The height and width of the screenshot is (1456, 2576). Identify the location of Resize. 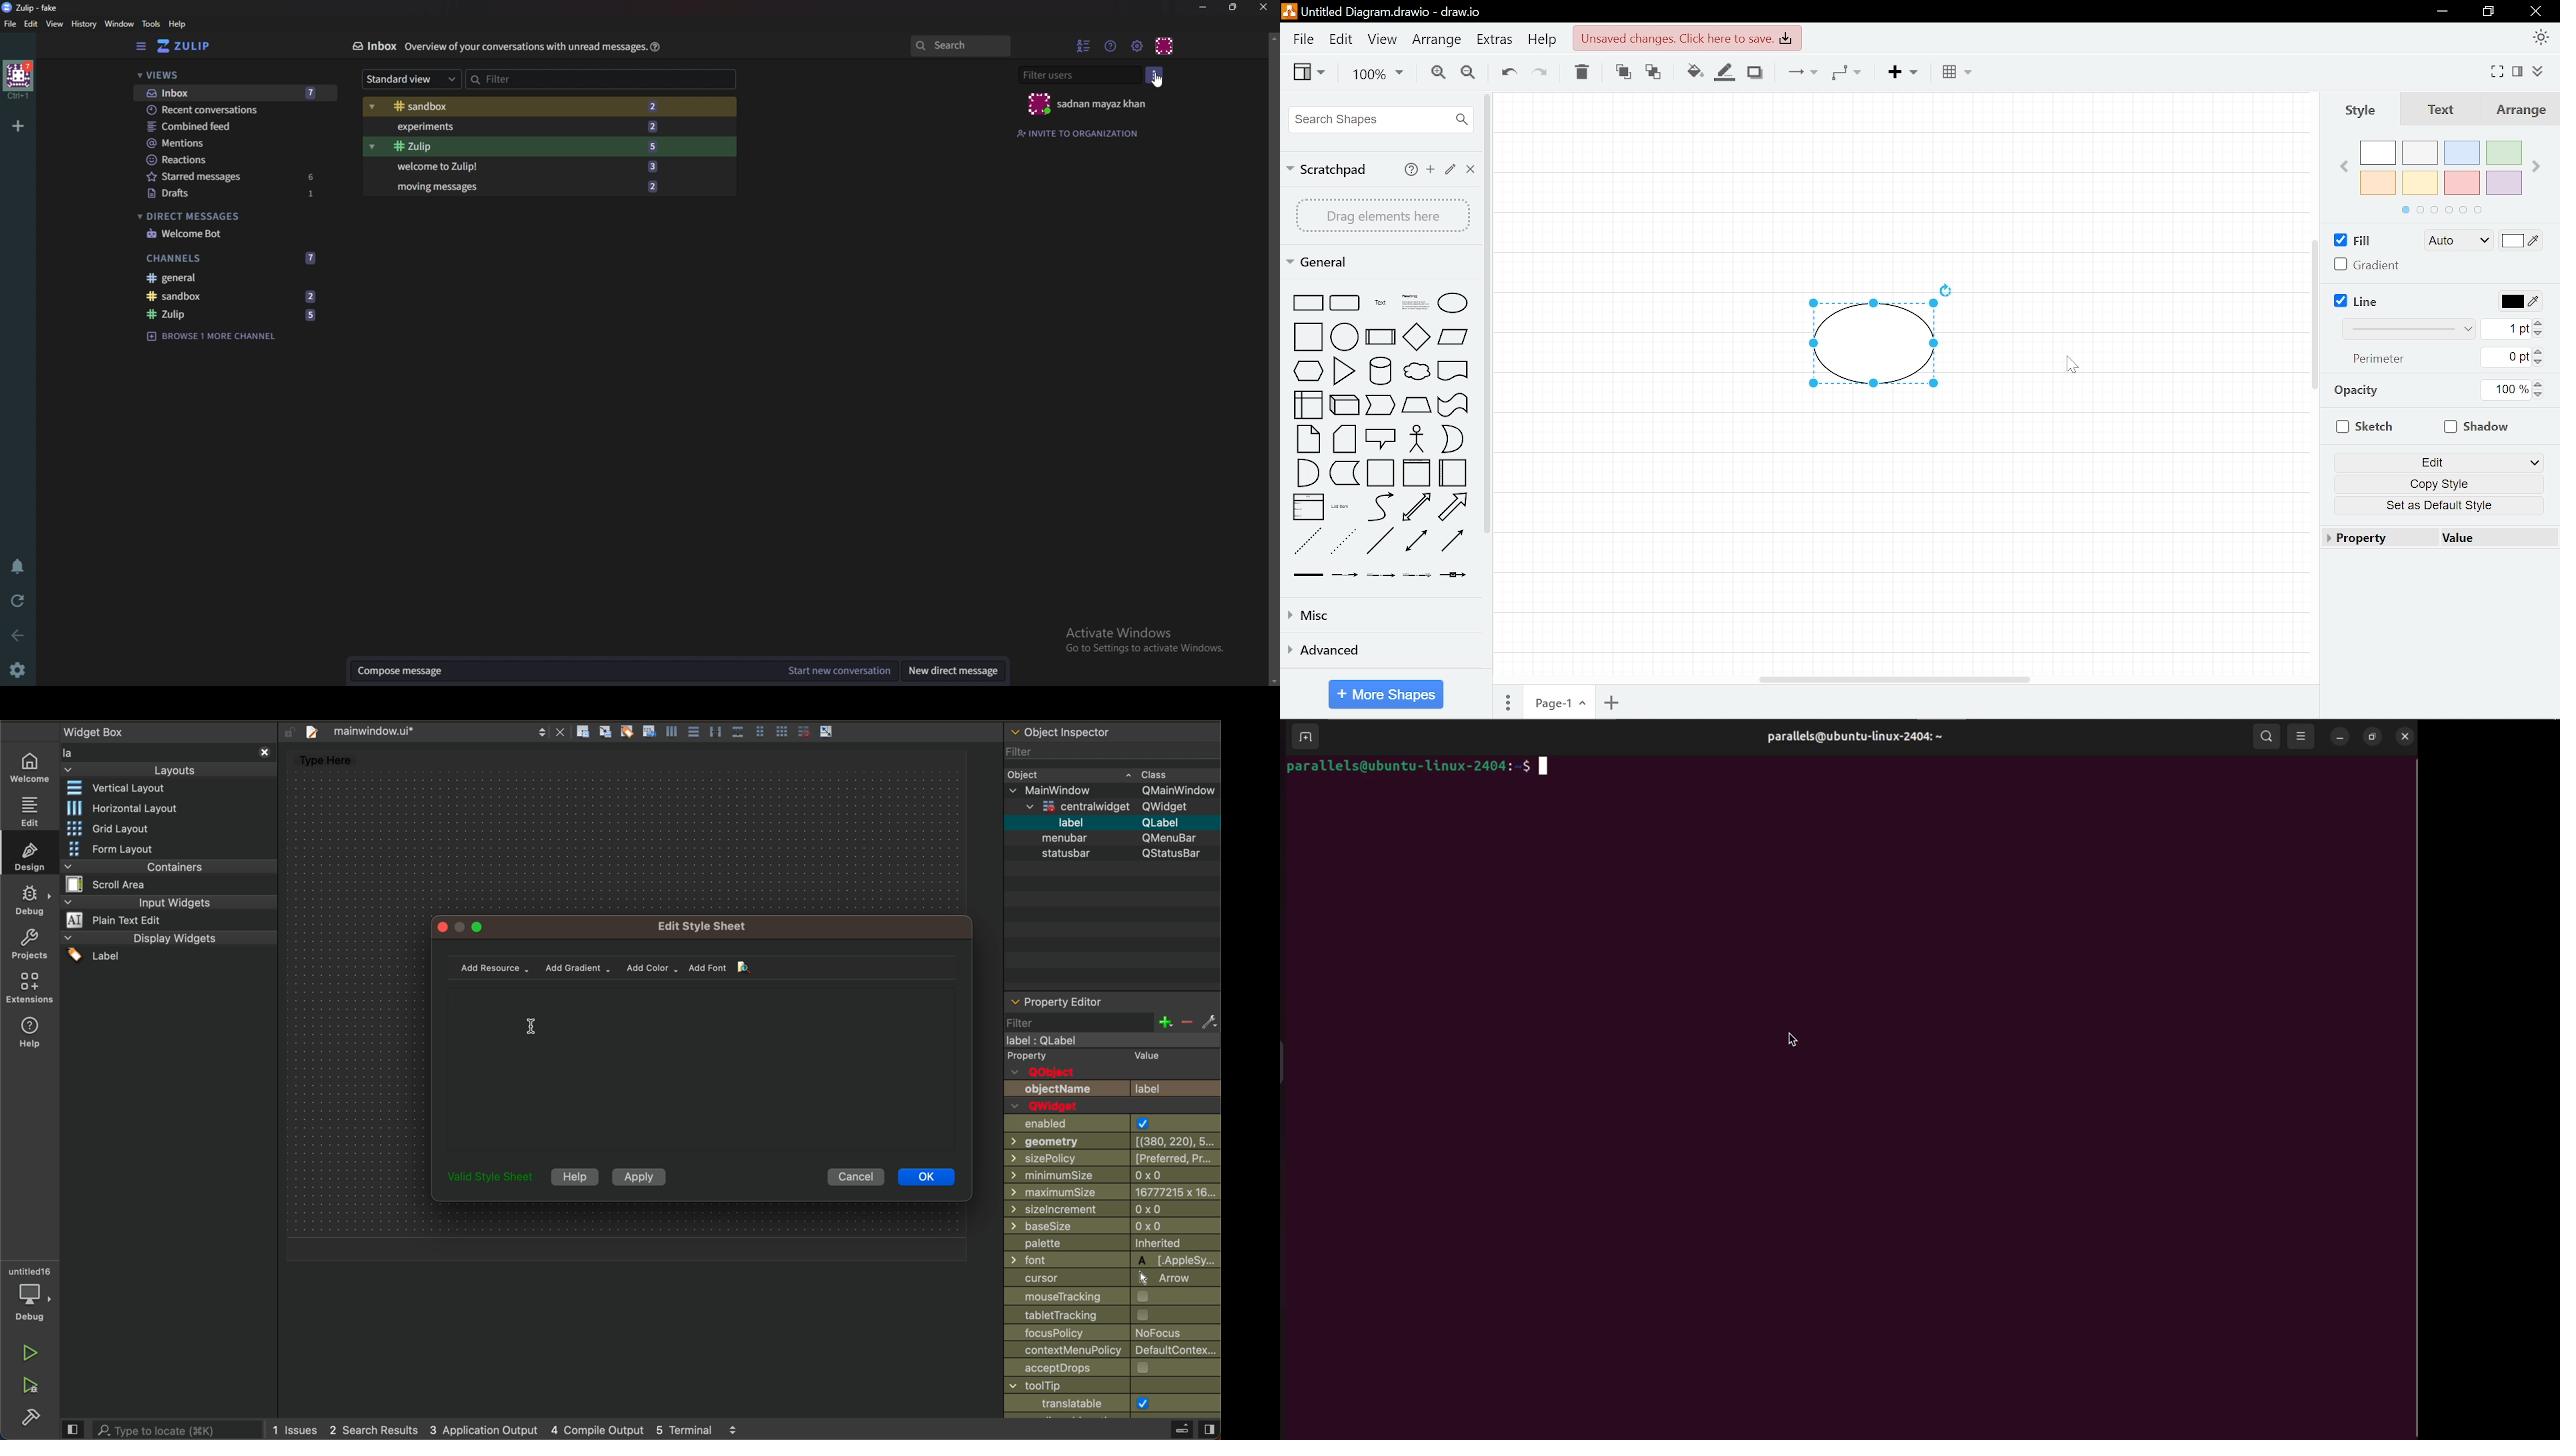
(1236, 7).